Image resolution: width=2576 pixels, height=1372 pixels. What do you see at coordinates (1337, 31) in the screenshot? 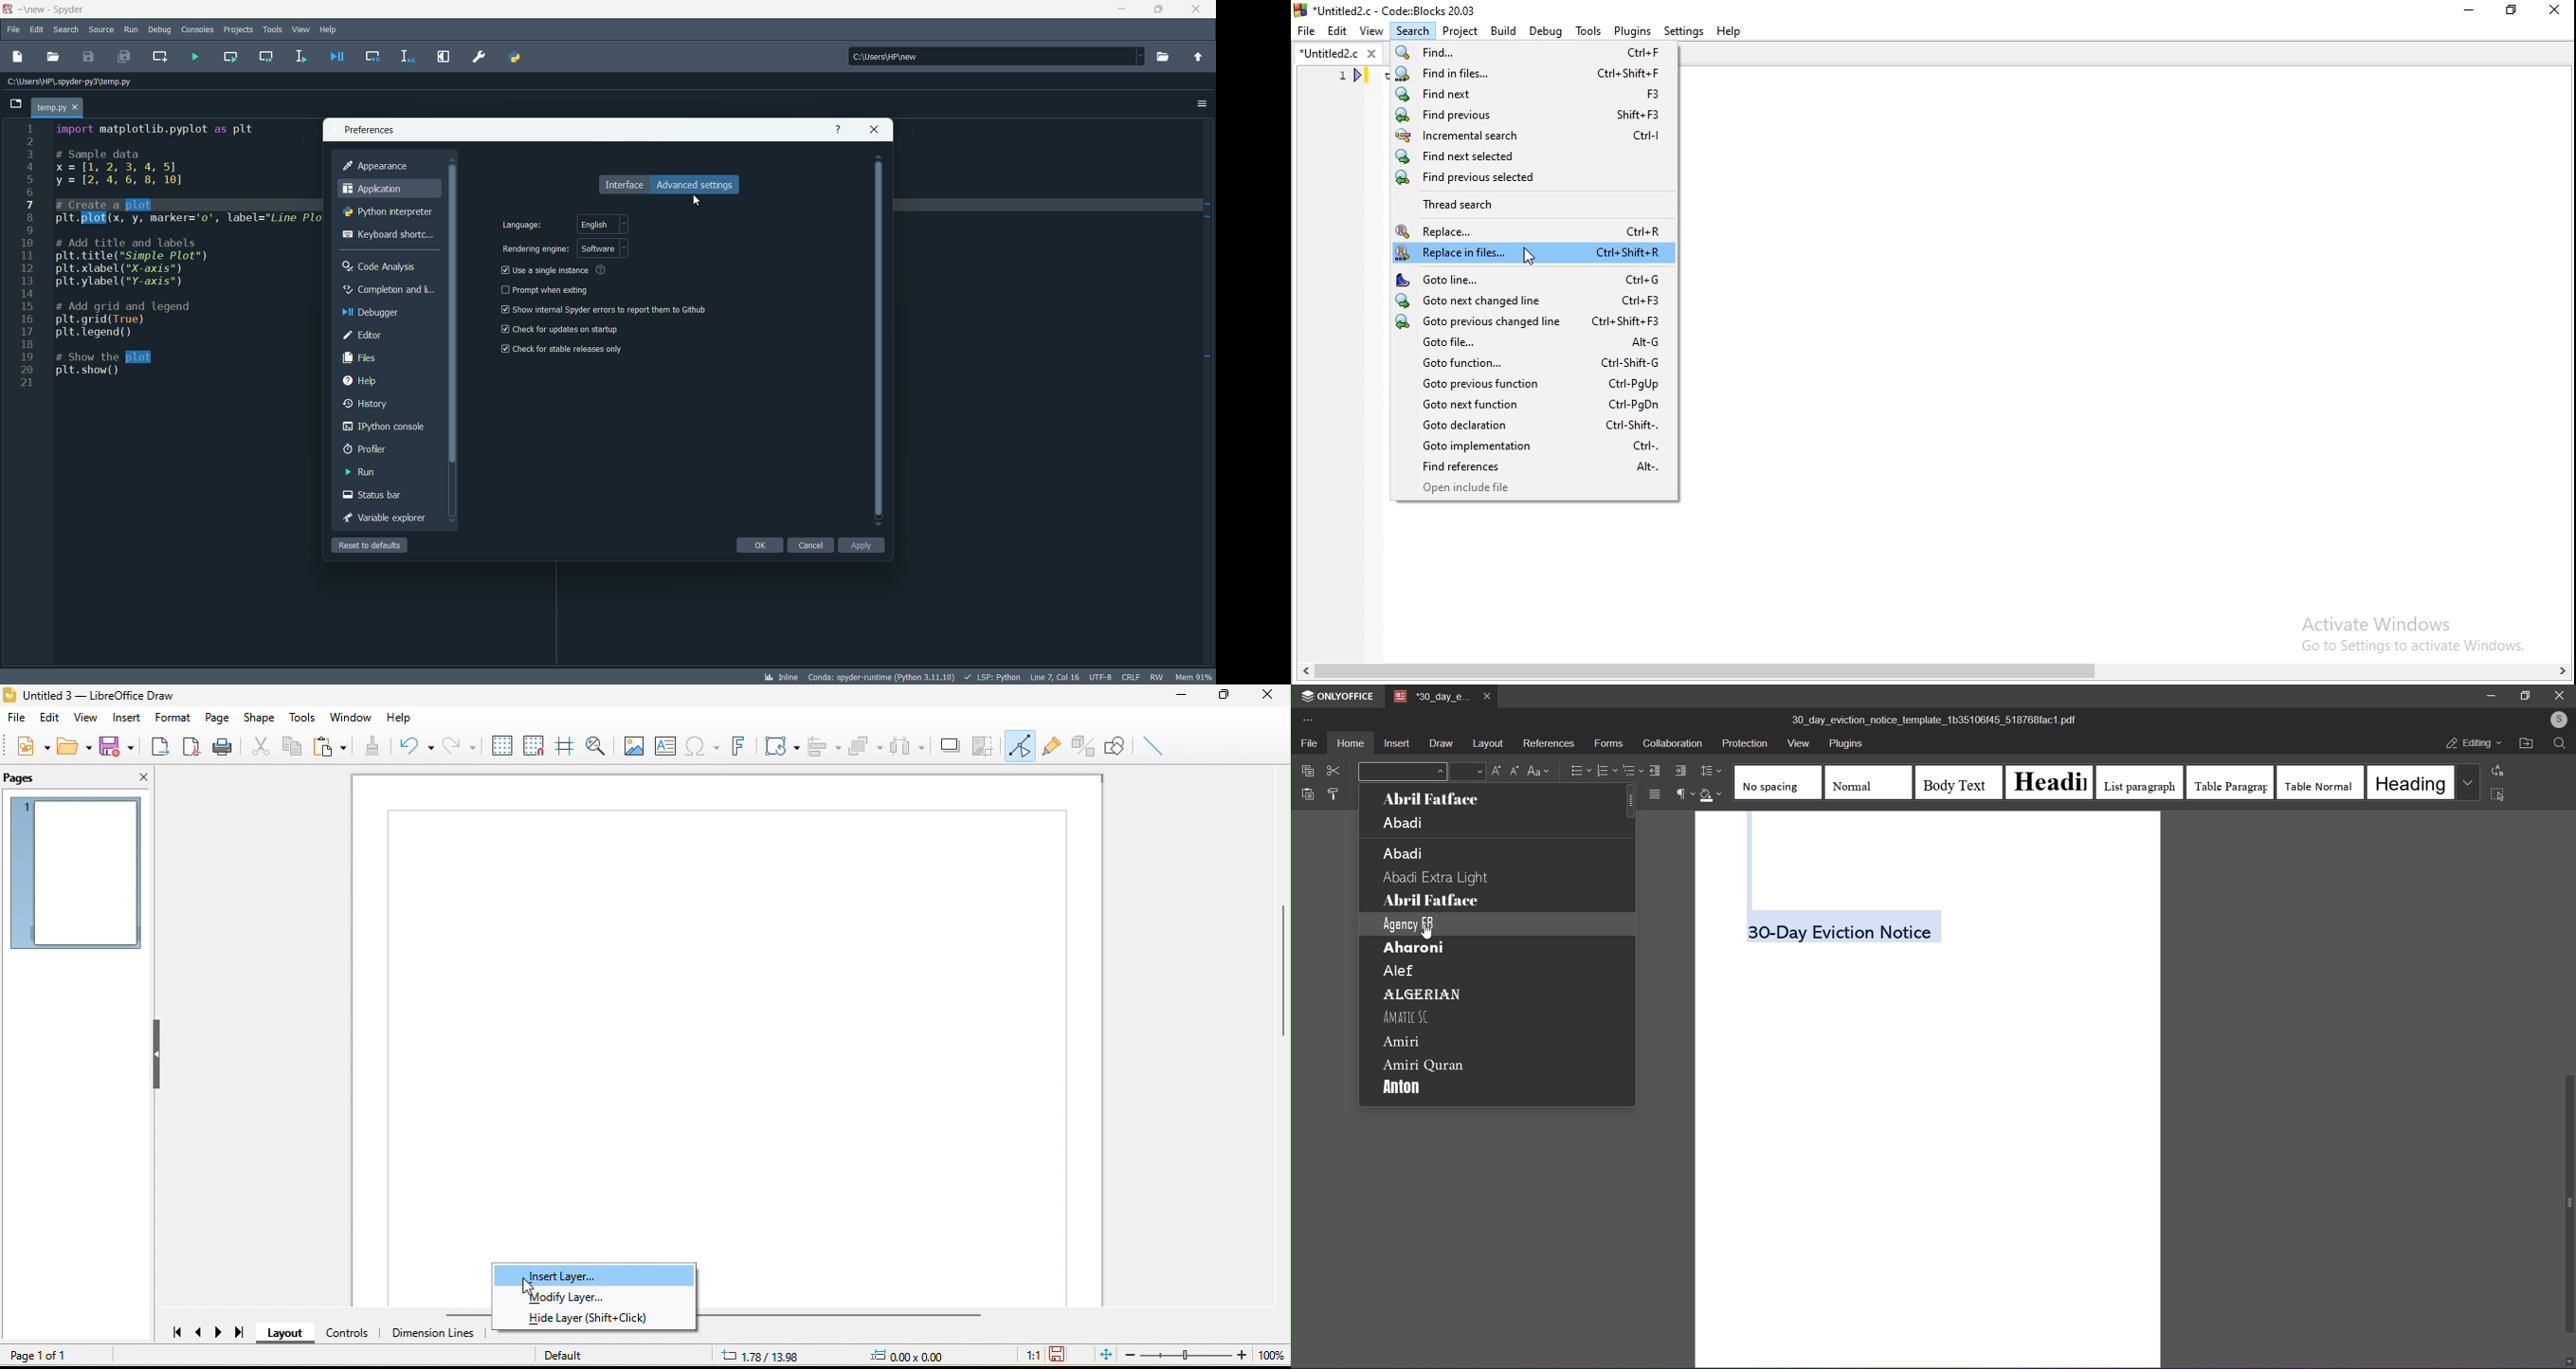
I see `Edit ` at bounding box center [1337, 31].